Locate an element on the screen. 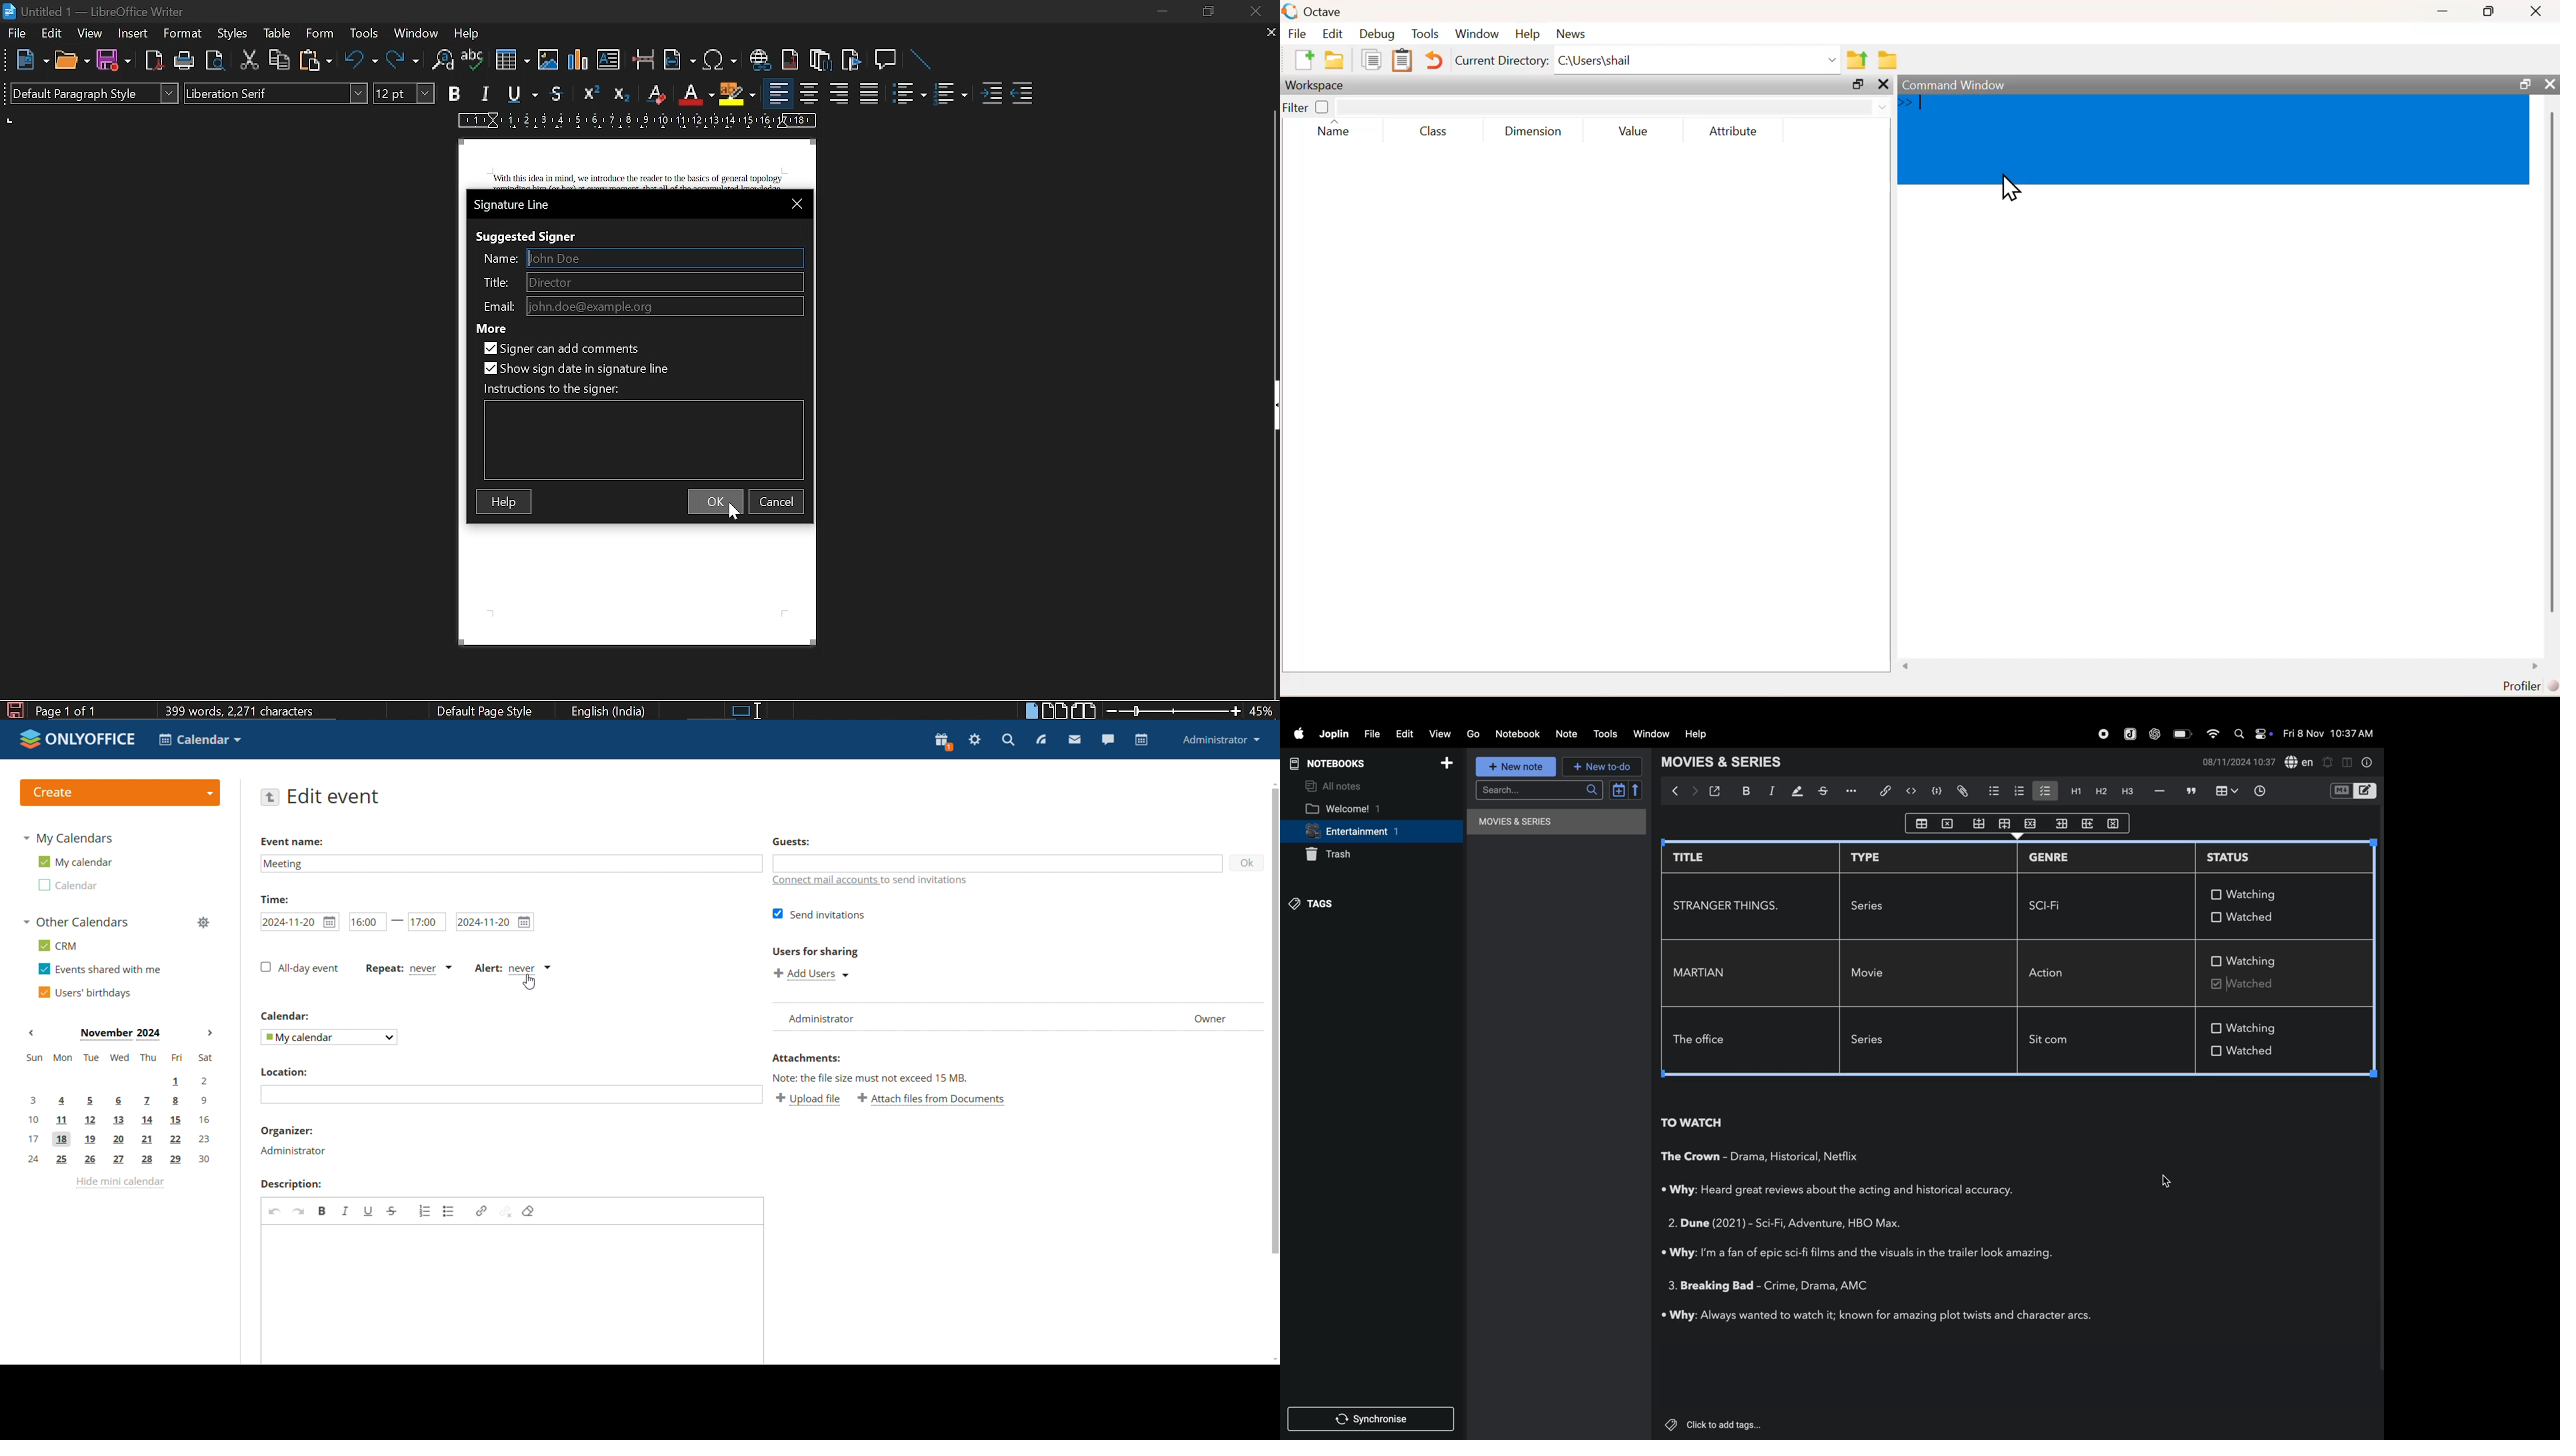  check box is located at coordinates (2215, 984).